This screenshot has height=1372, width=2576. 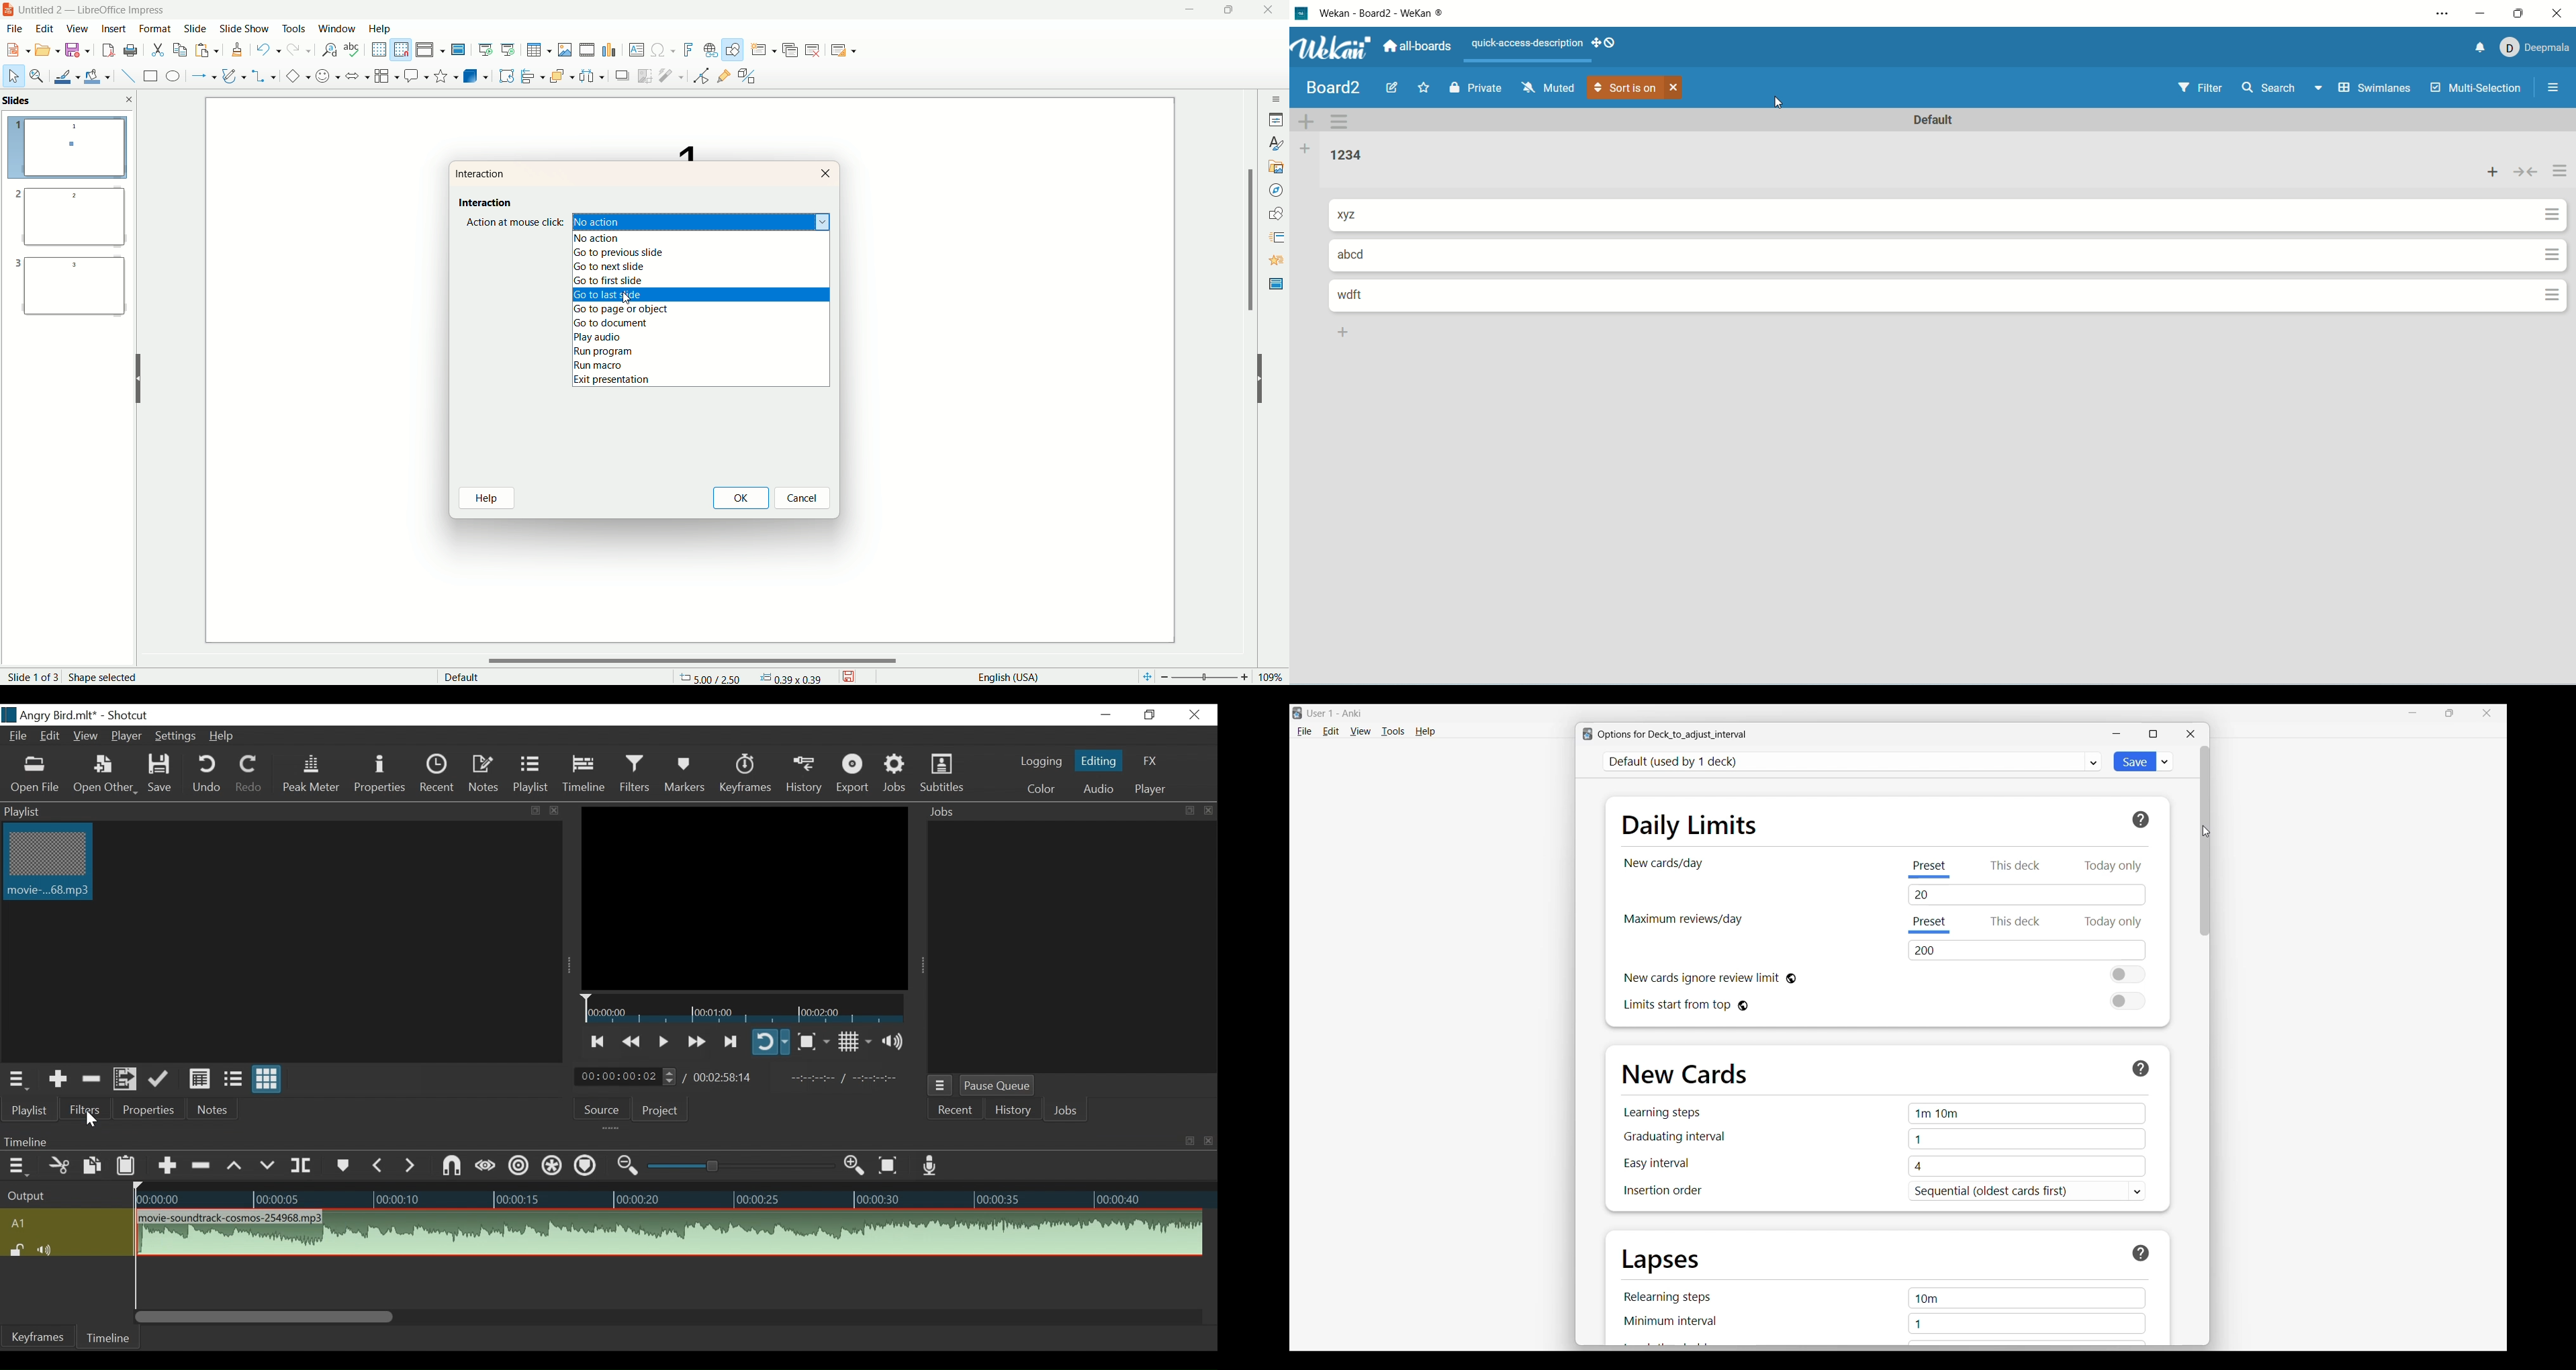 I want to click on logo, so click(x=1303, y=15).